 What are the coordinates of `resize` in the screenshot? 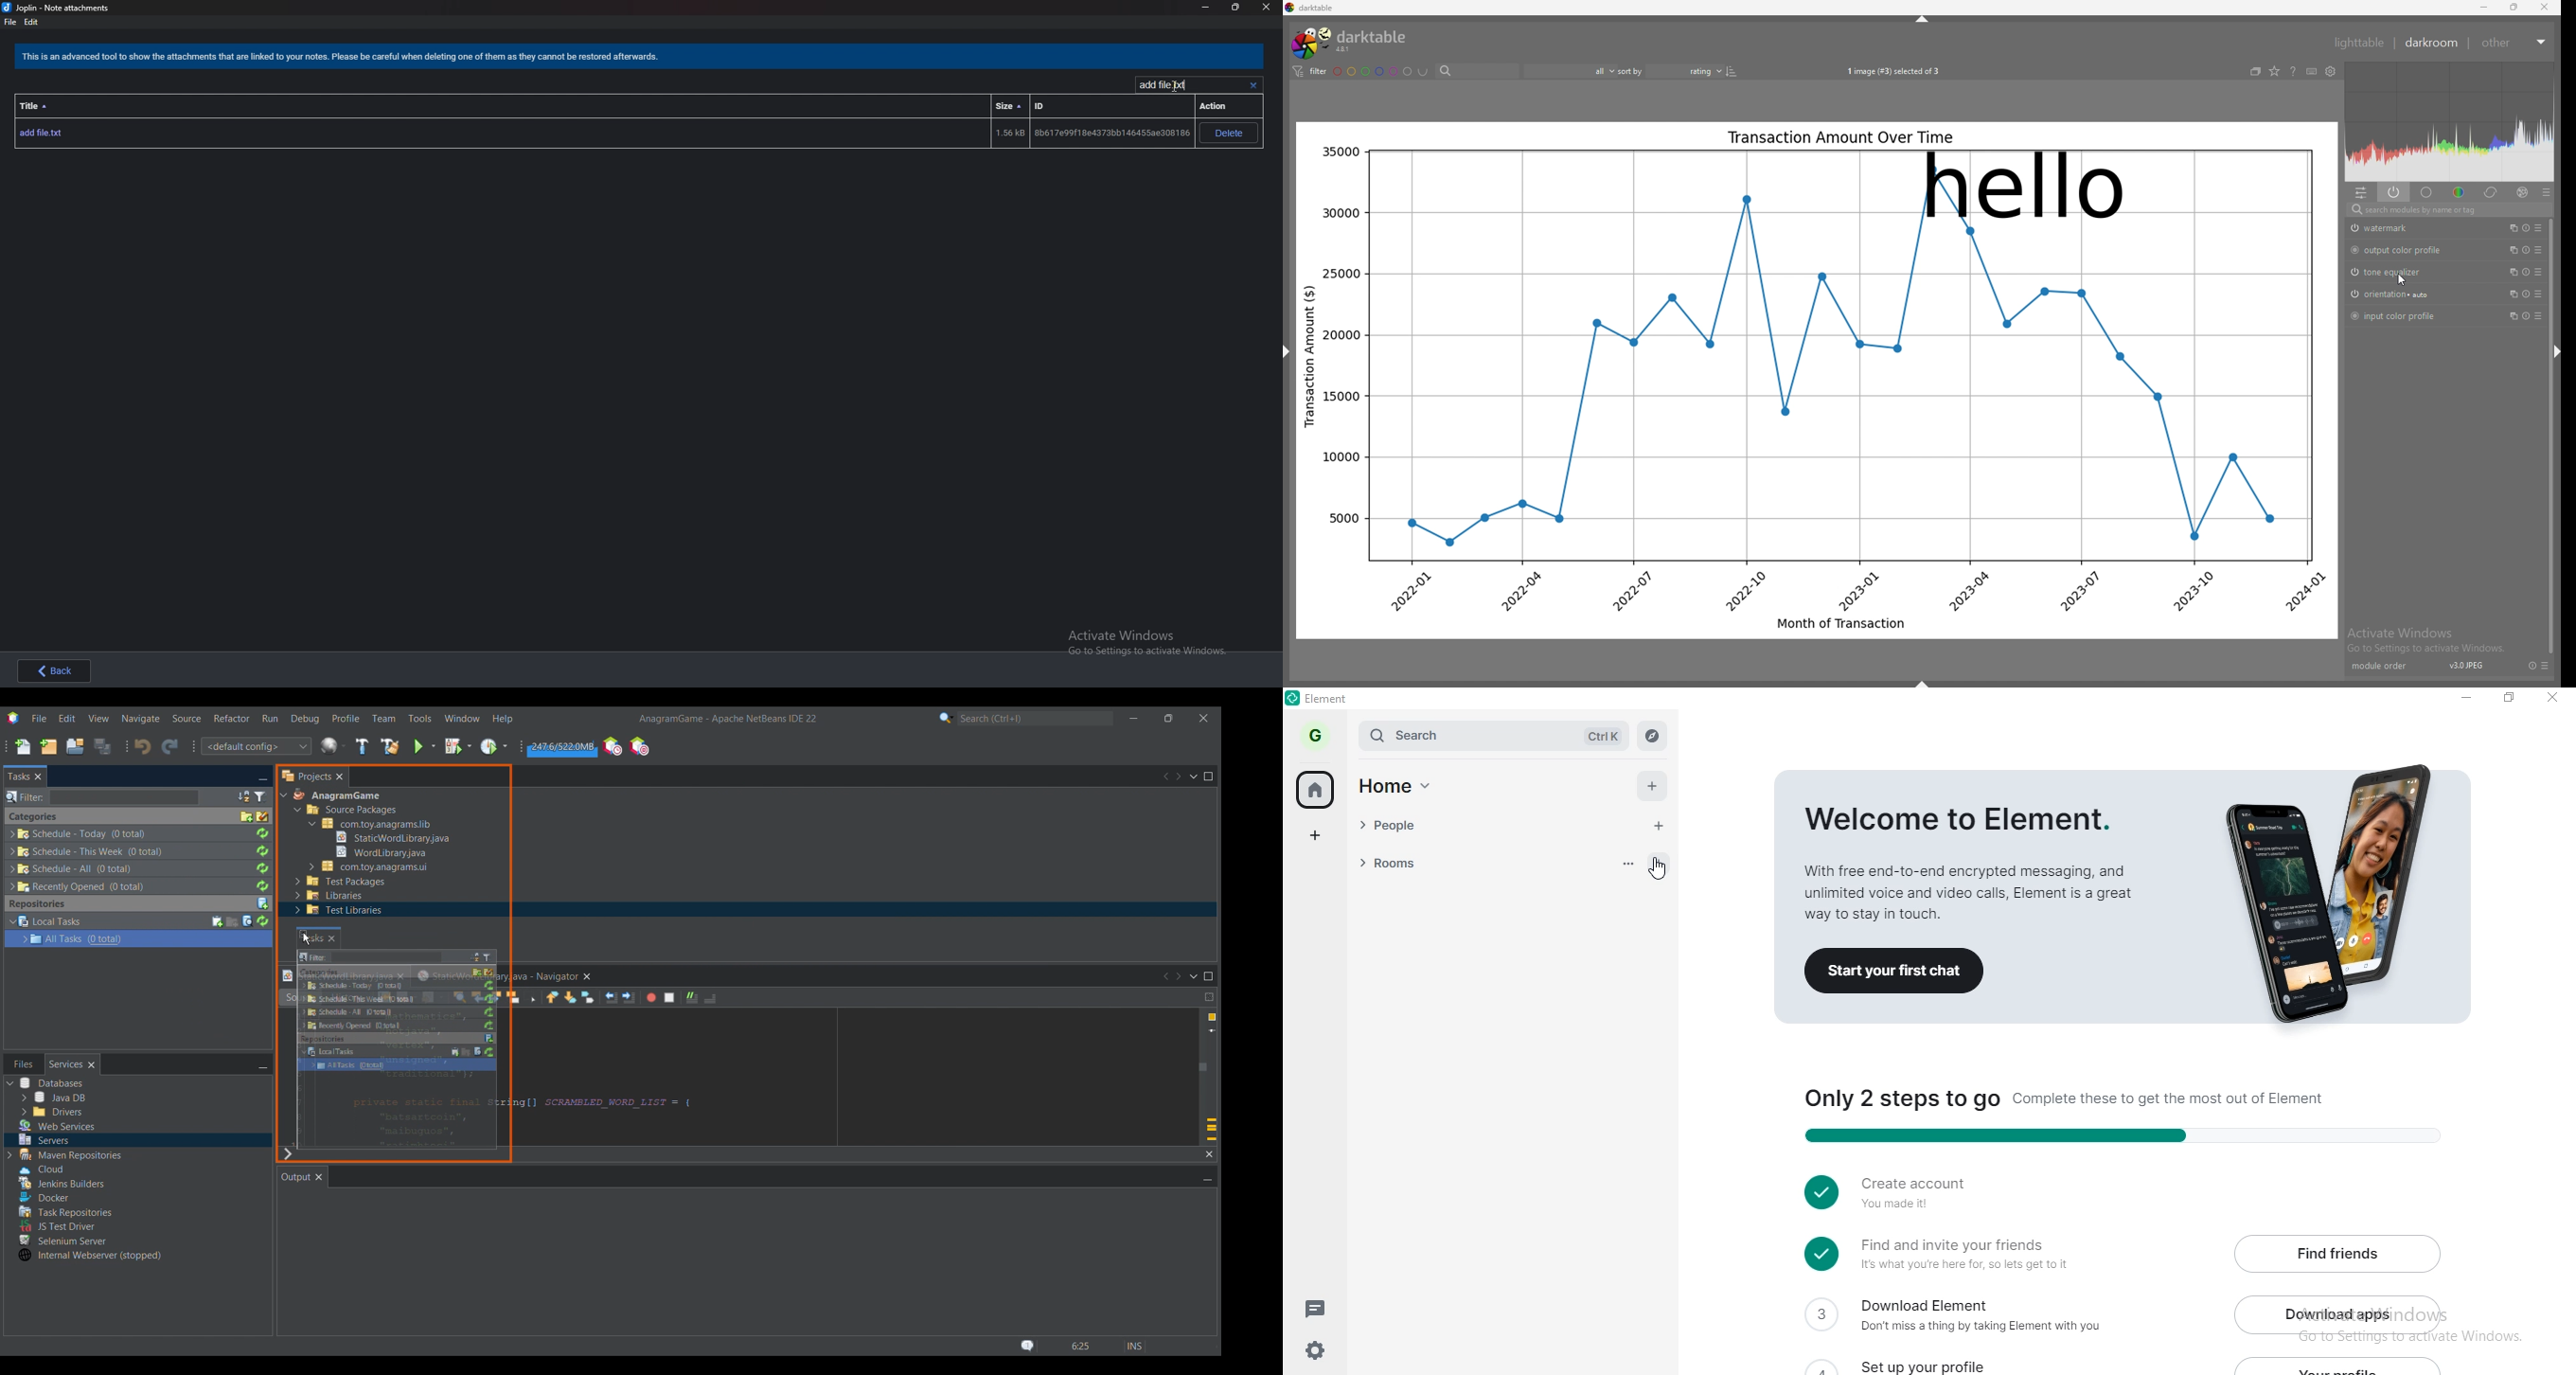 It's located at (2513, 7).